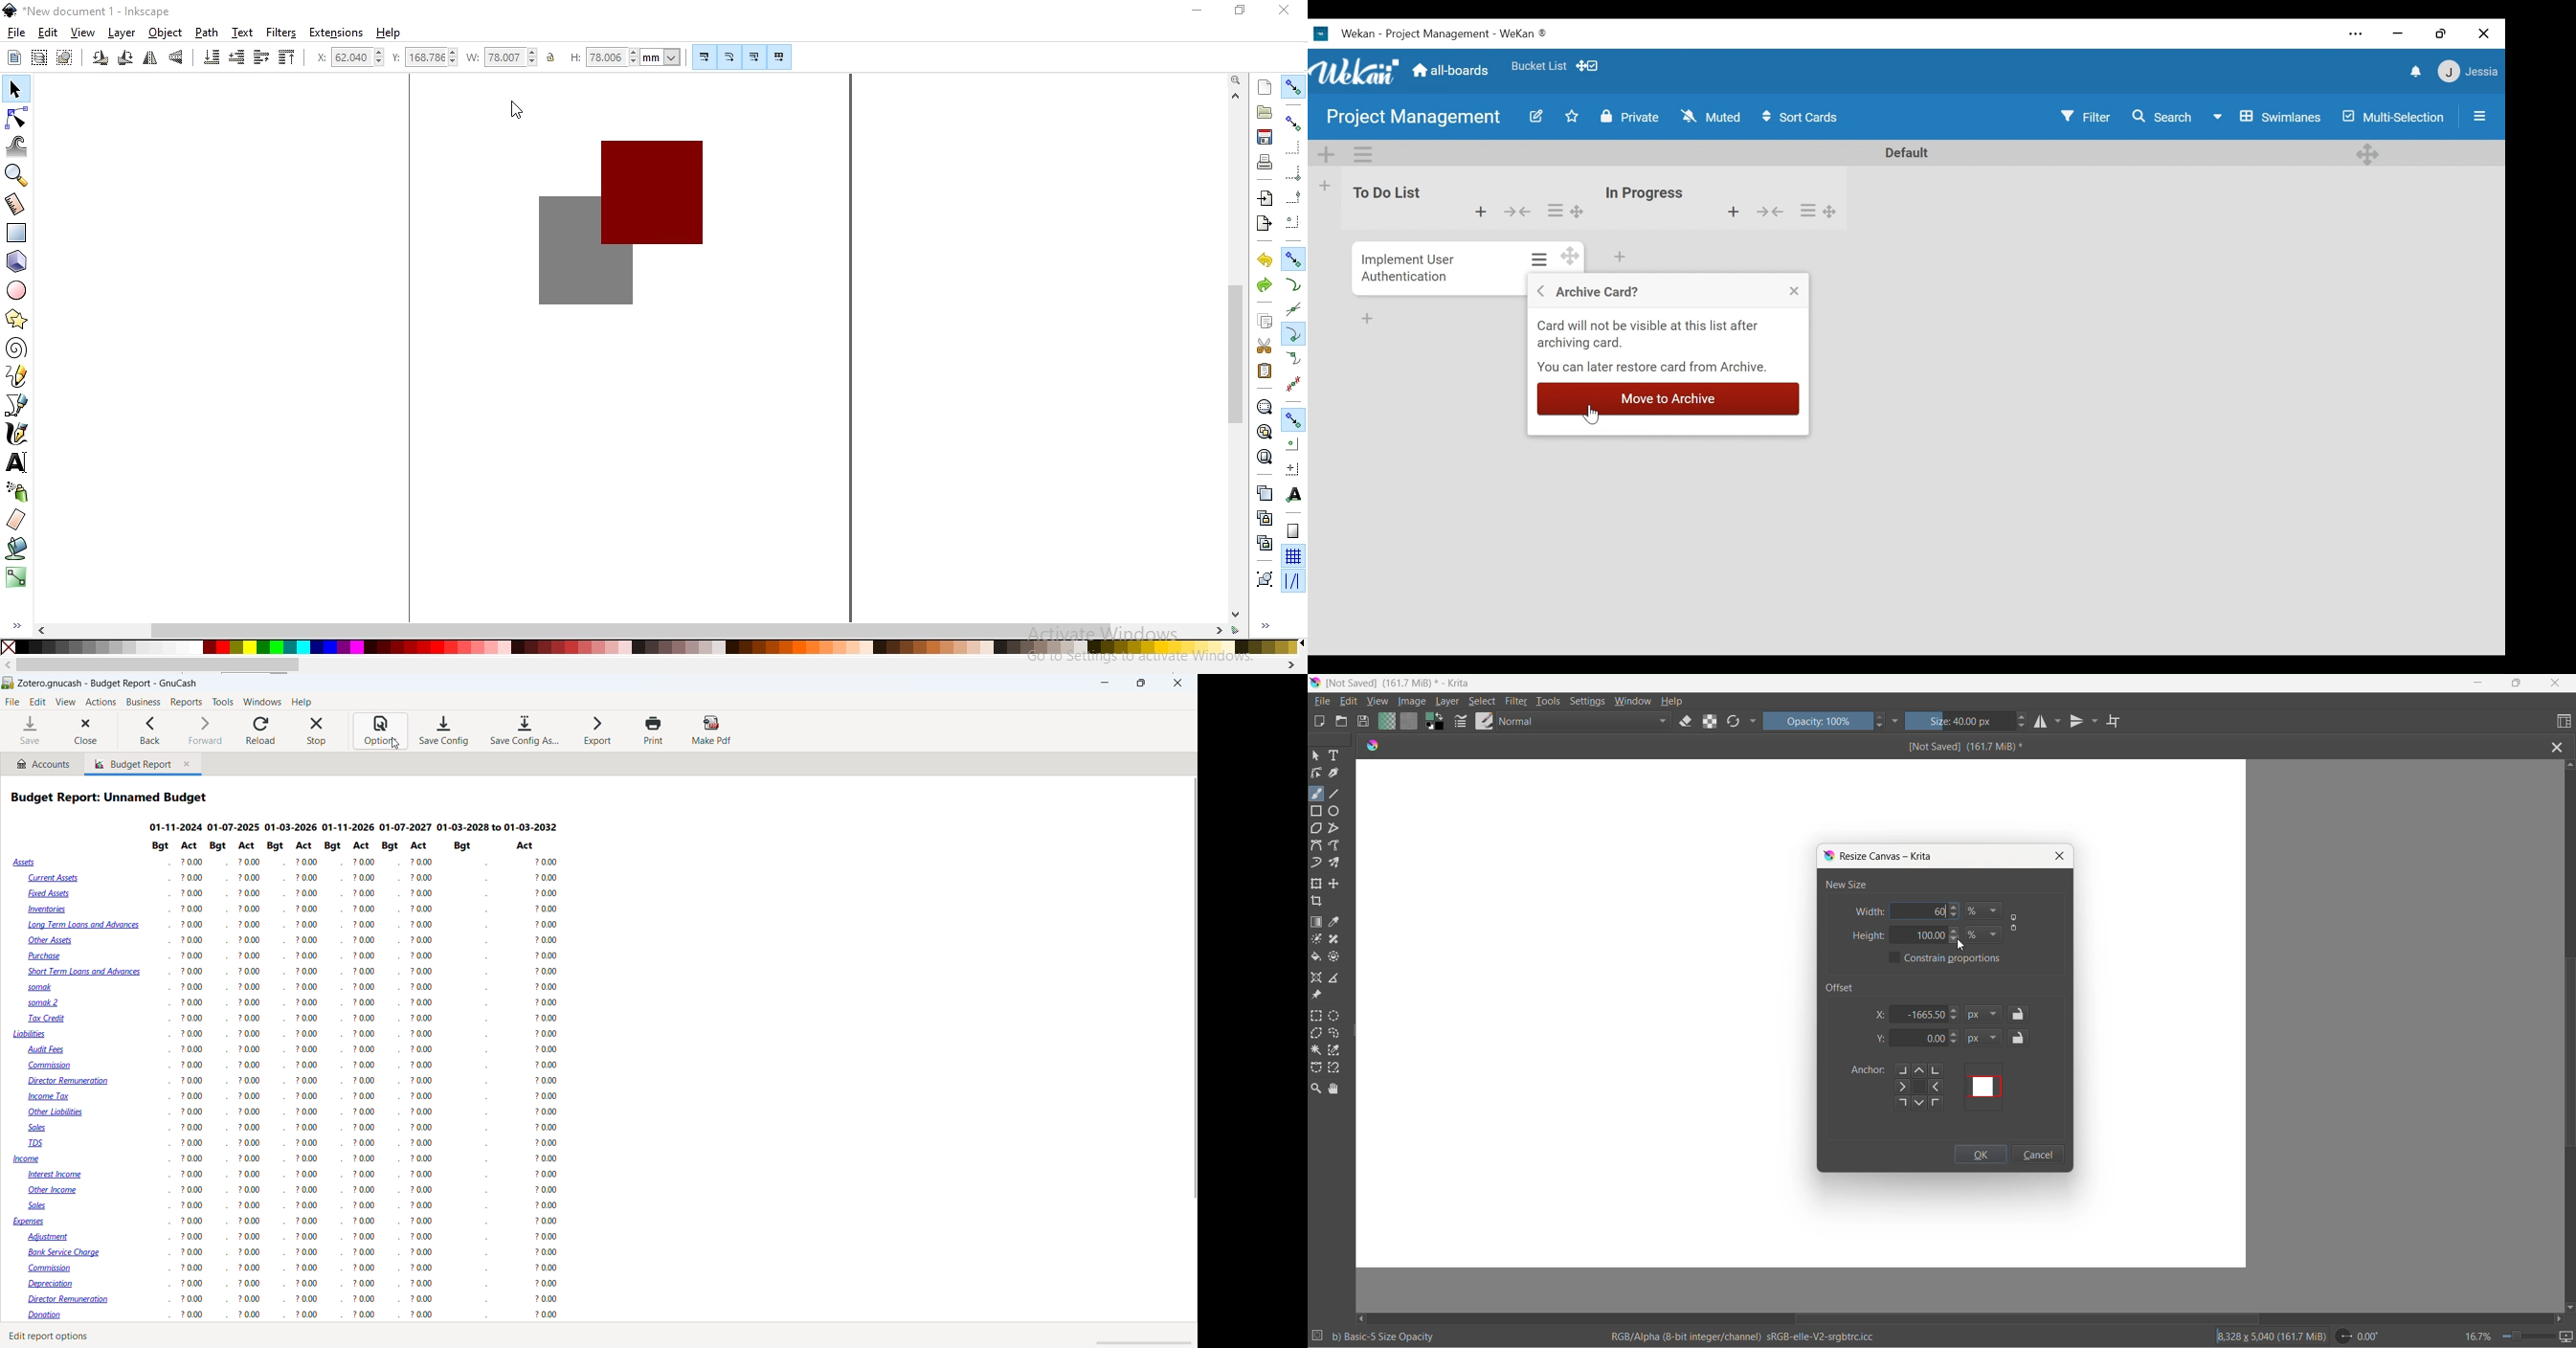 Image resolution: width=2576 pixels, height=1372 pixels. Describe the element at coordinates (1869, 912) in the screenshot. I see `width` at that location.